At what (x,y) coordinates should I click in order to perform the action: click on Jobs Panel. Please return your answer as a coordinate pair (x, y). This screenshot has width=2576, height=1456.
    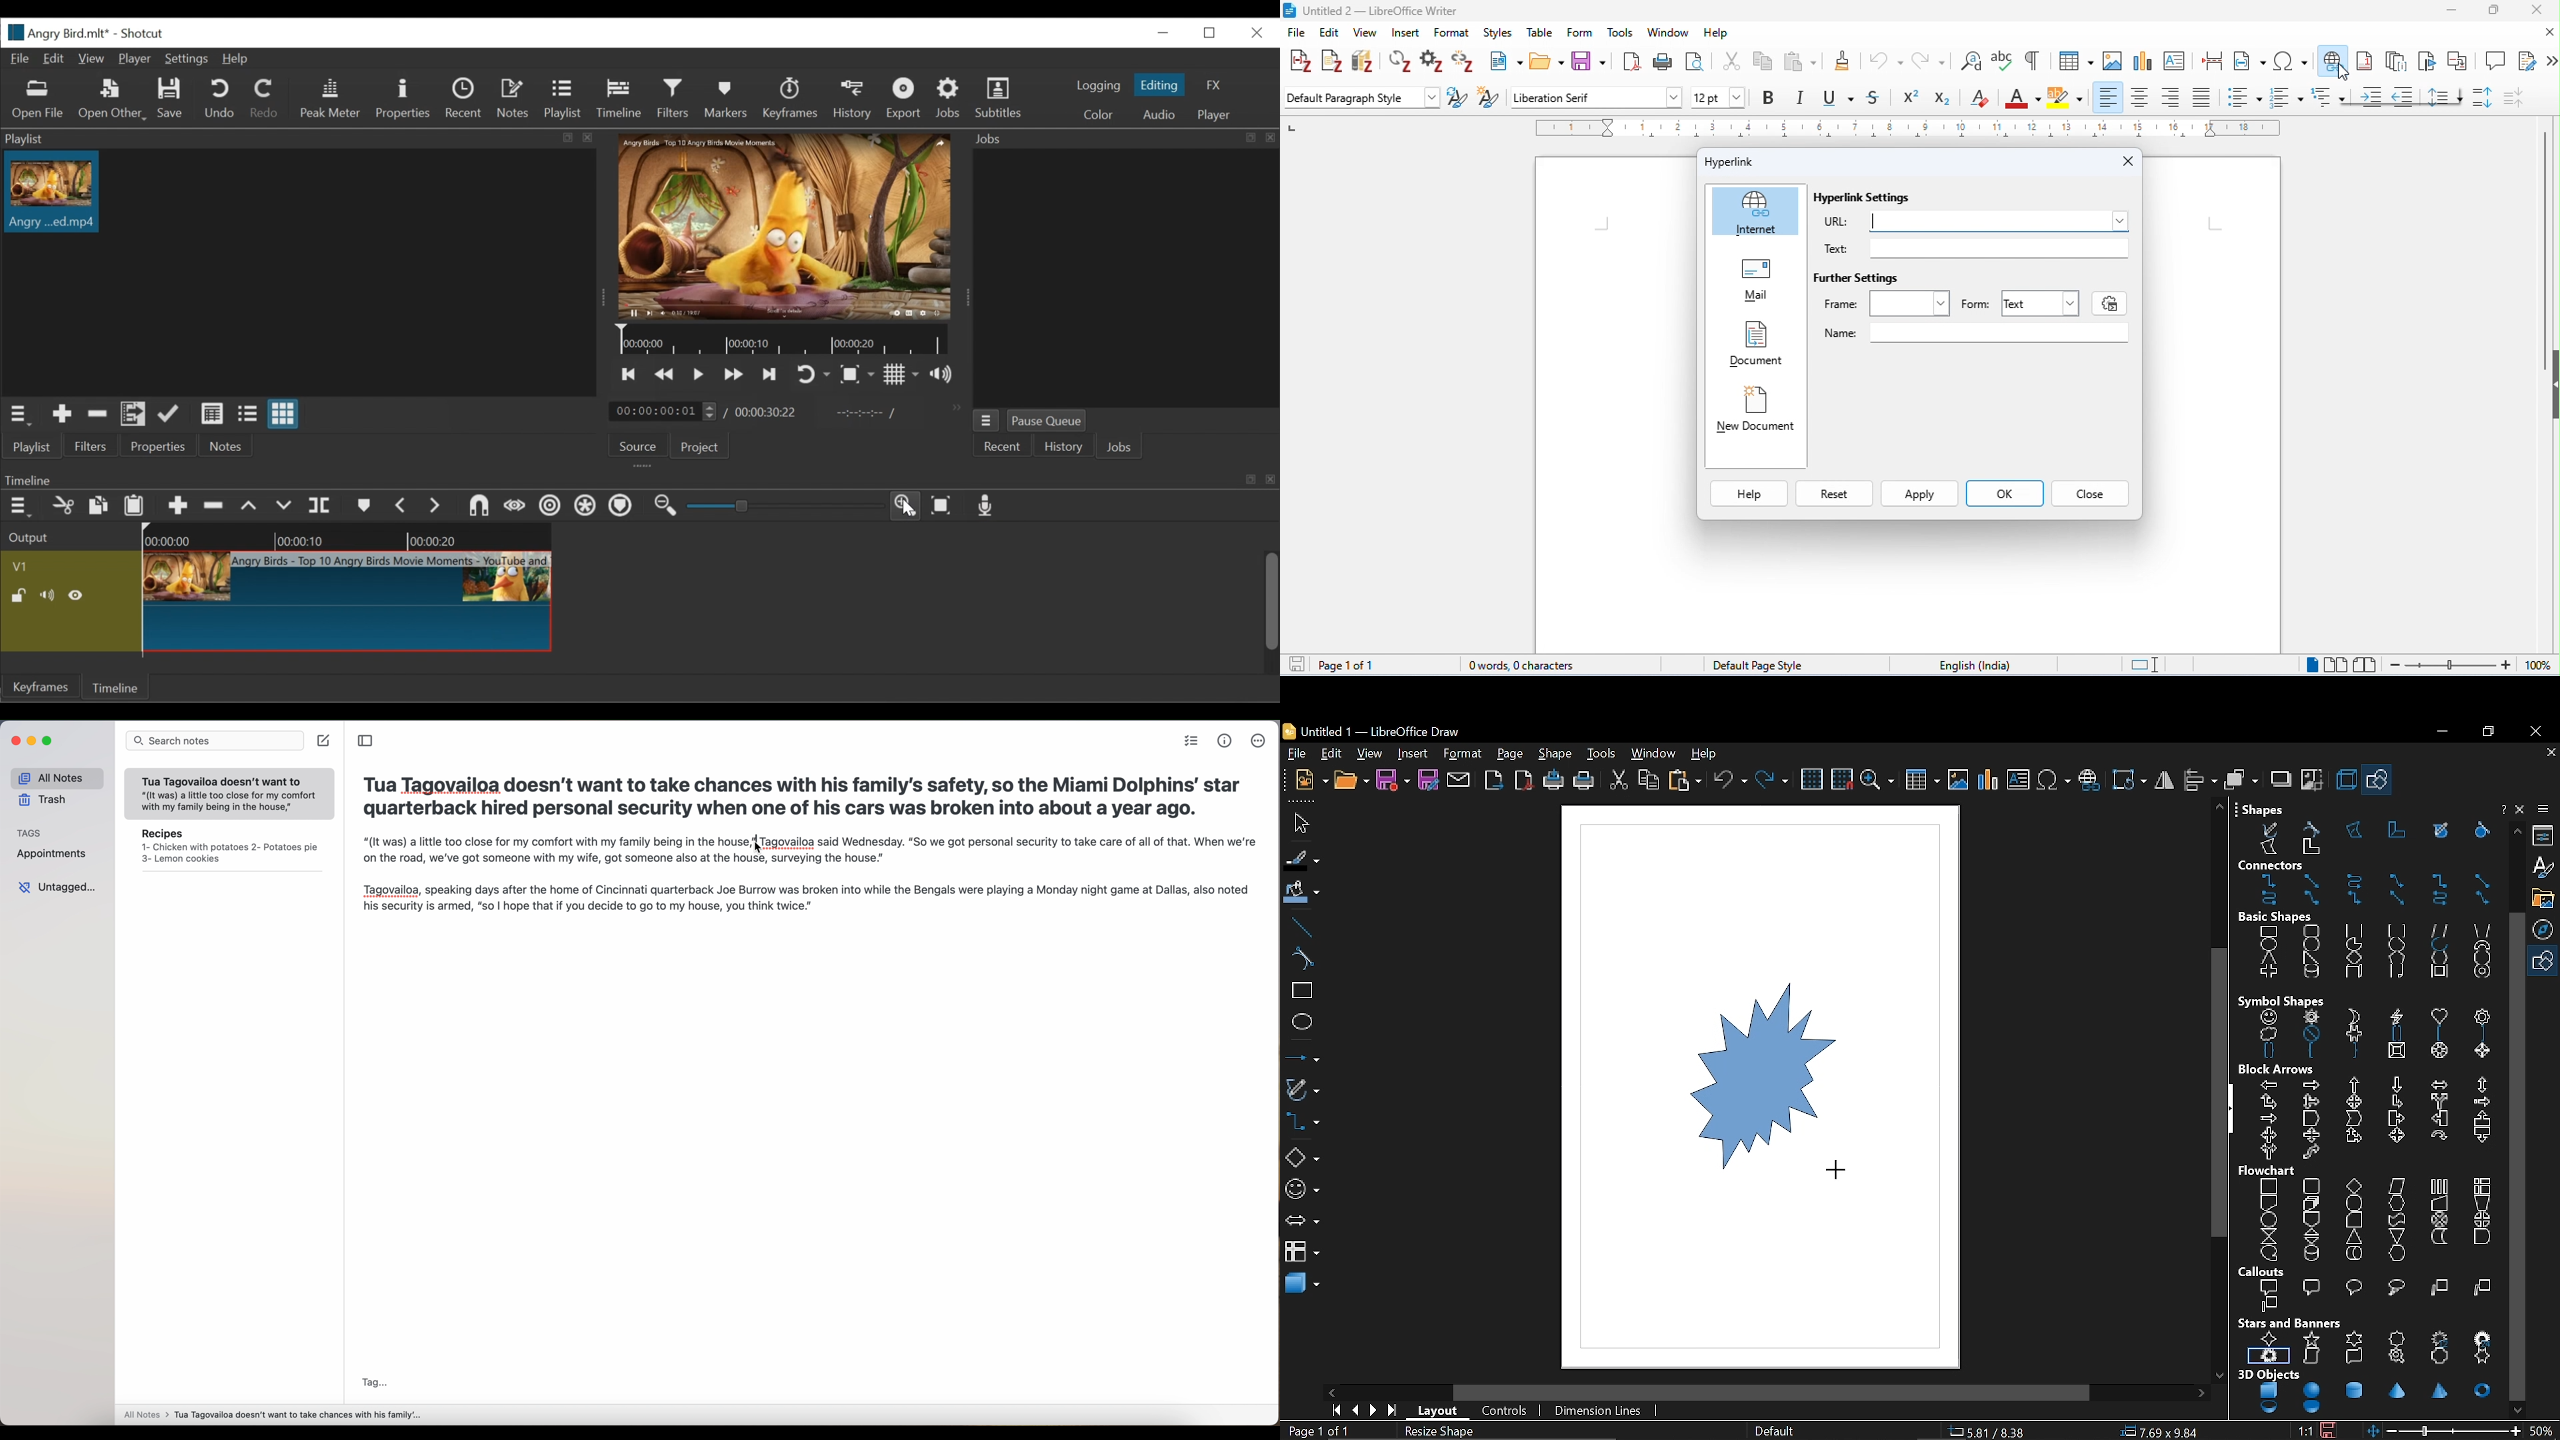
    Looking at the image, I should click on (1124, 278).